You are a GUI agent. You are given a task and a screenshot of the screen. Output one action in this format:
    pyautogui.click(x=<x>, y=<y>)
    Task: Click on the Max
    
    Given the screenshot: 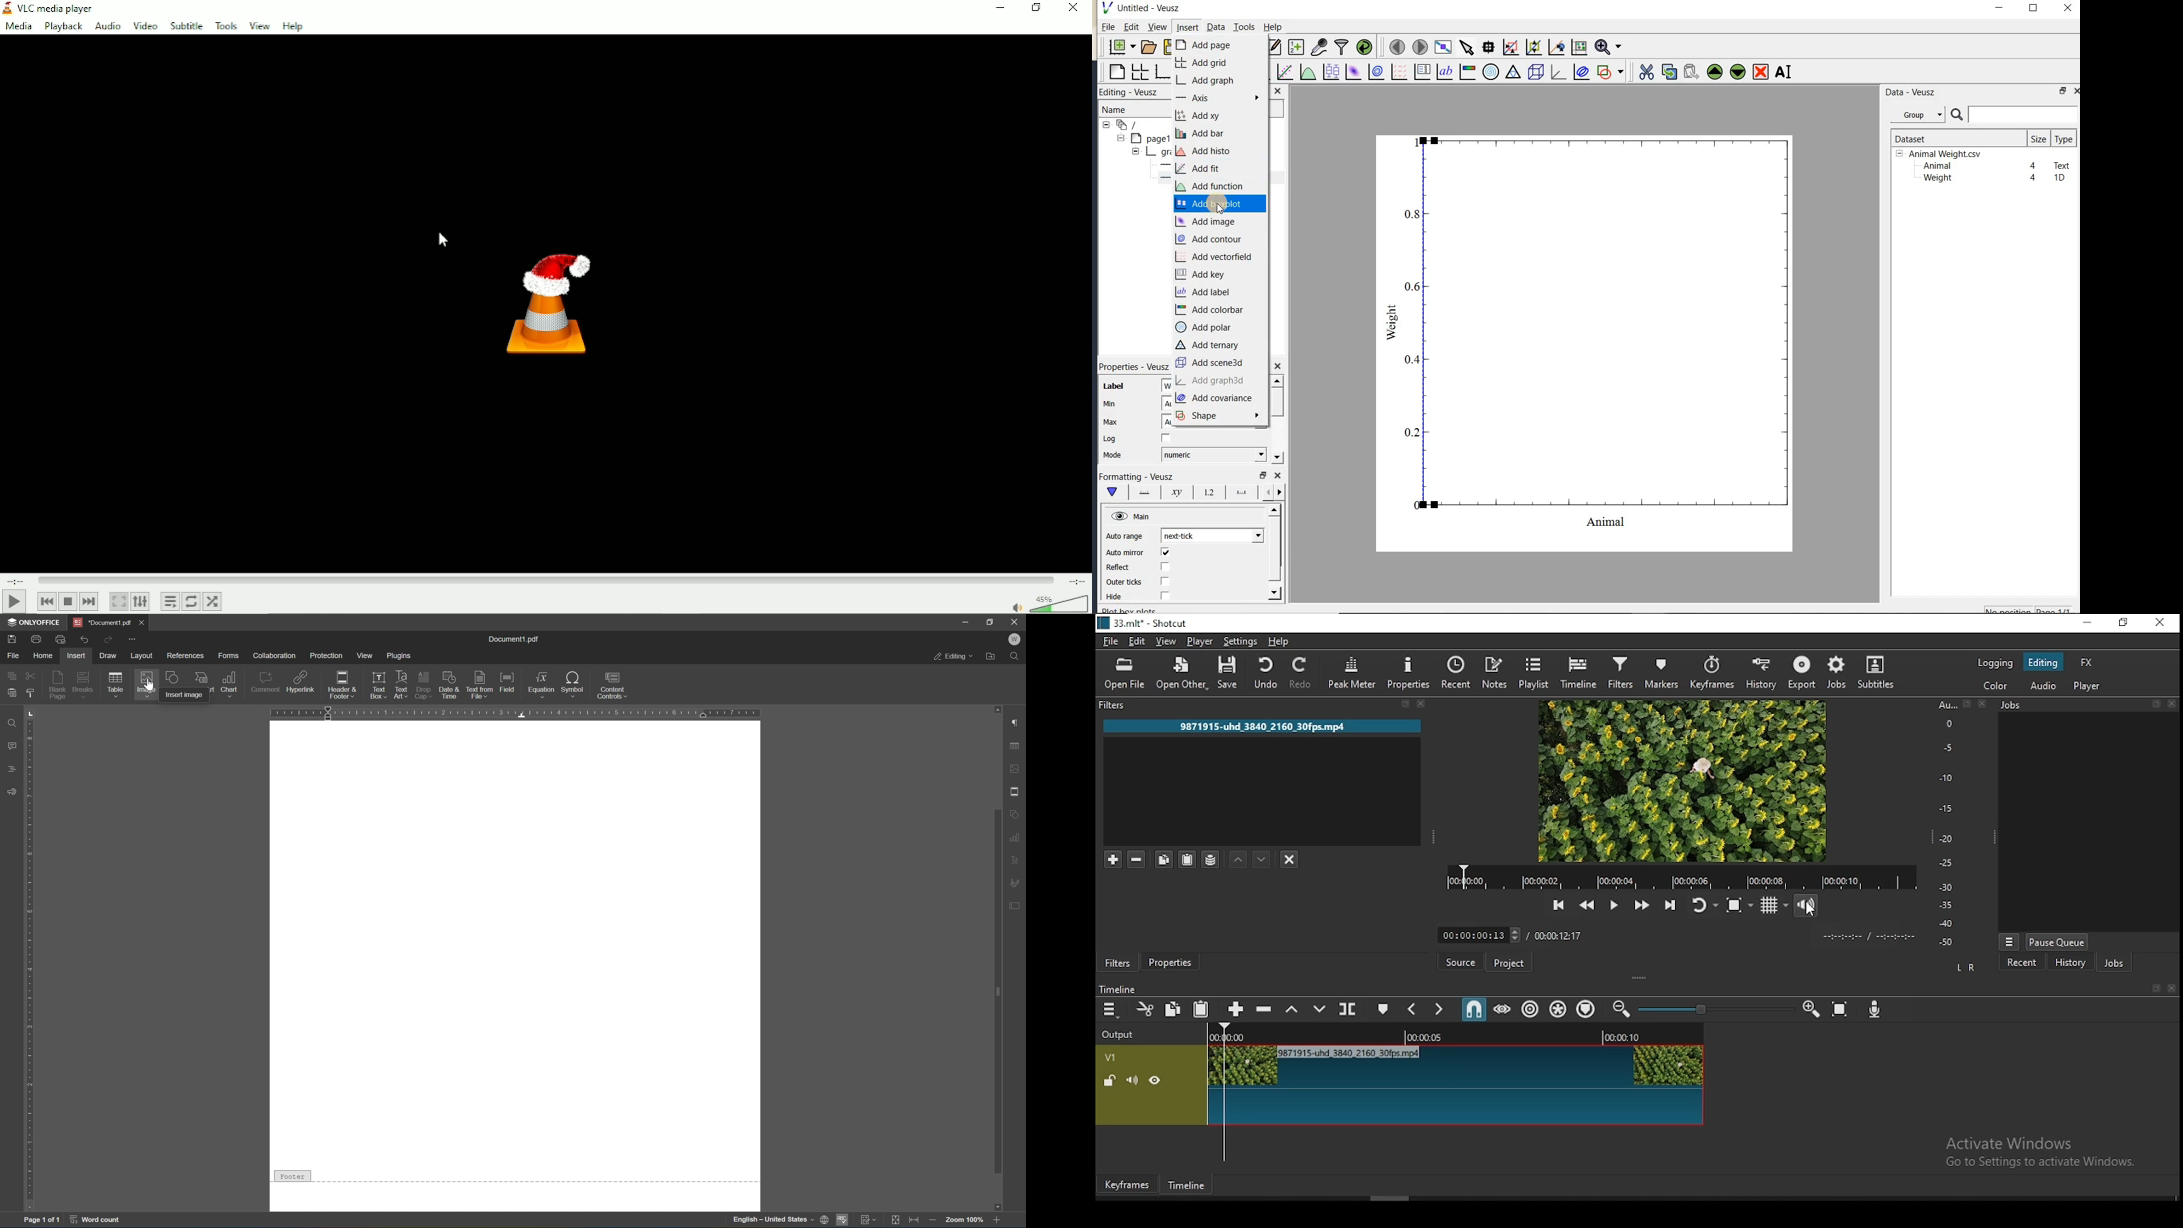 What is the action you would take?
    pyautogui.click(x=1110, y=422)
    